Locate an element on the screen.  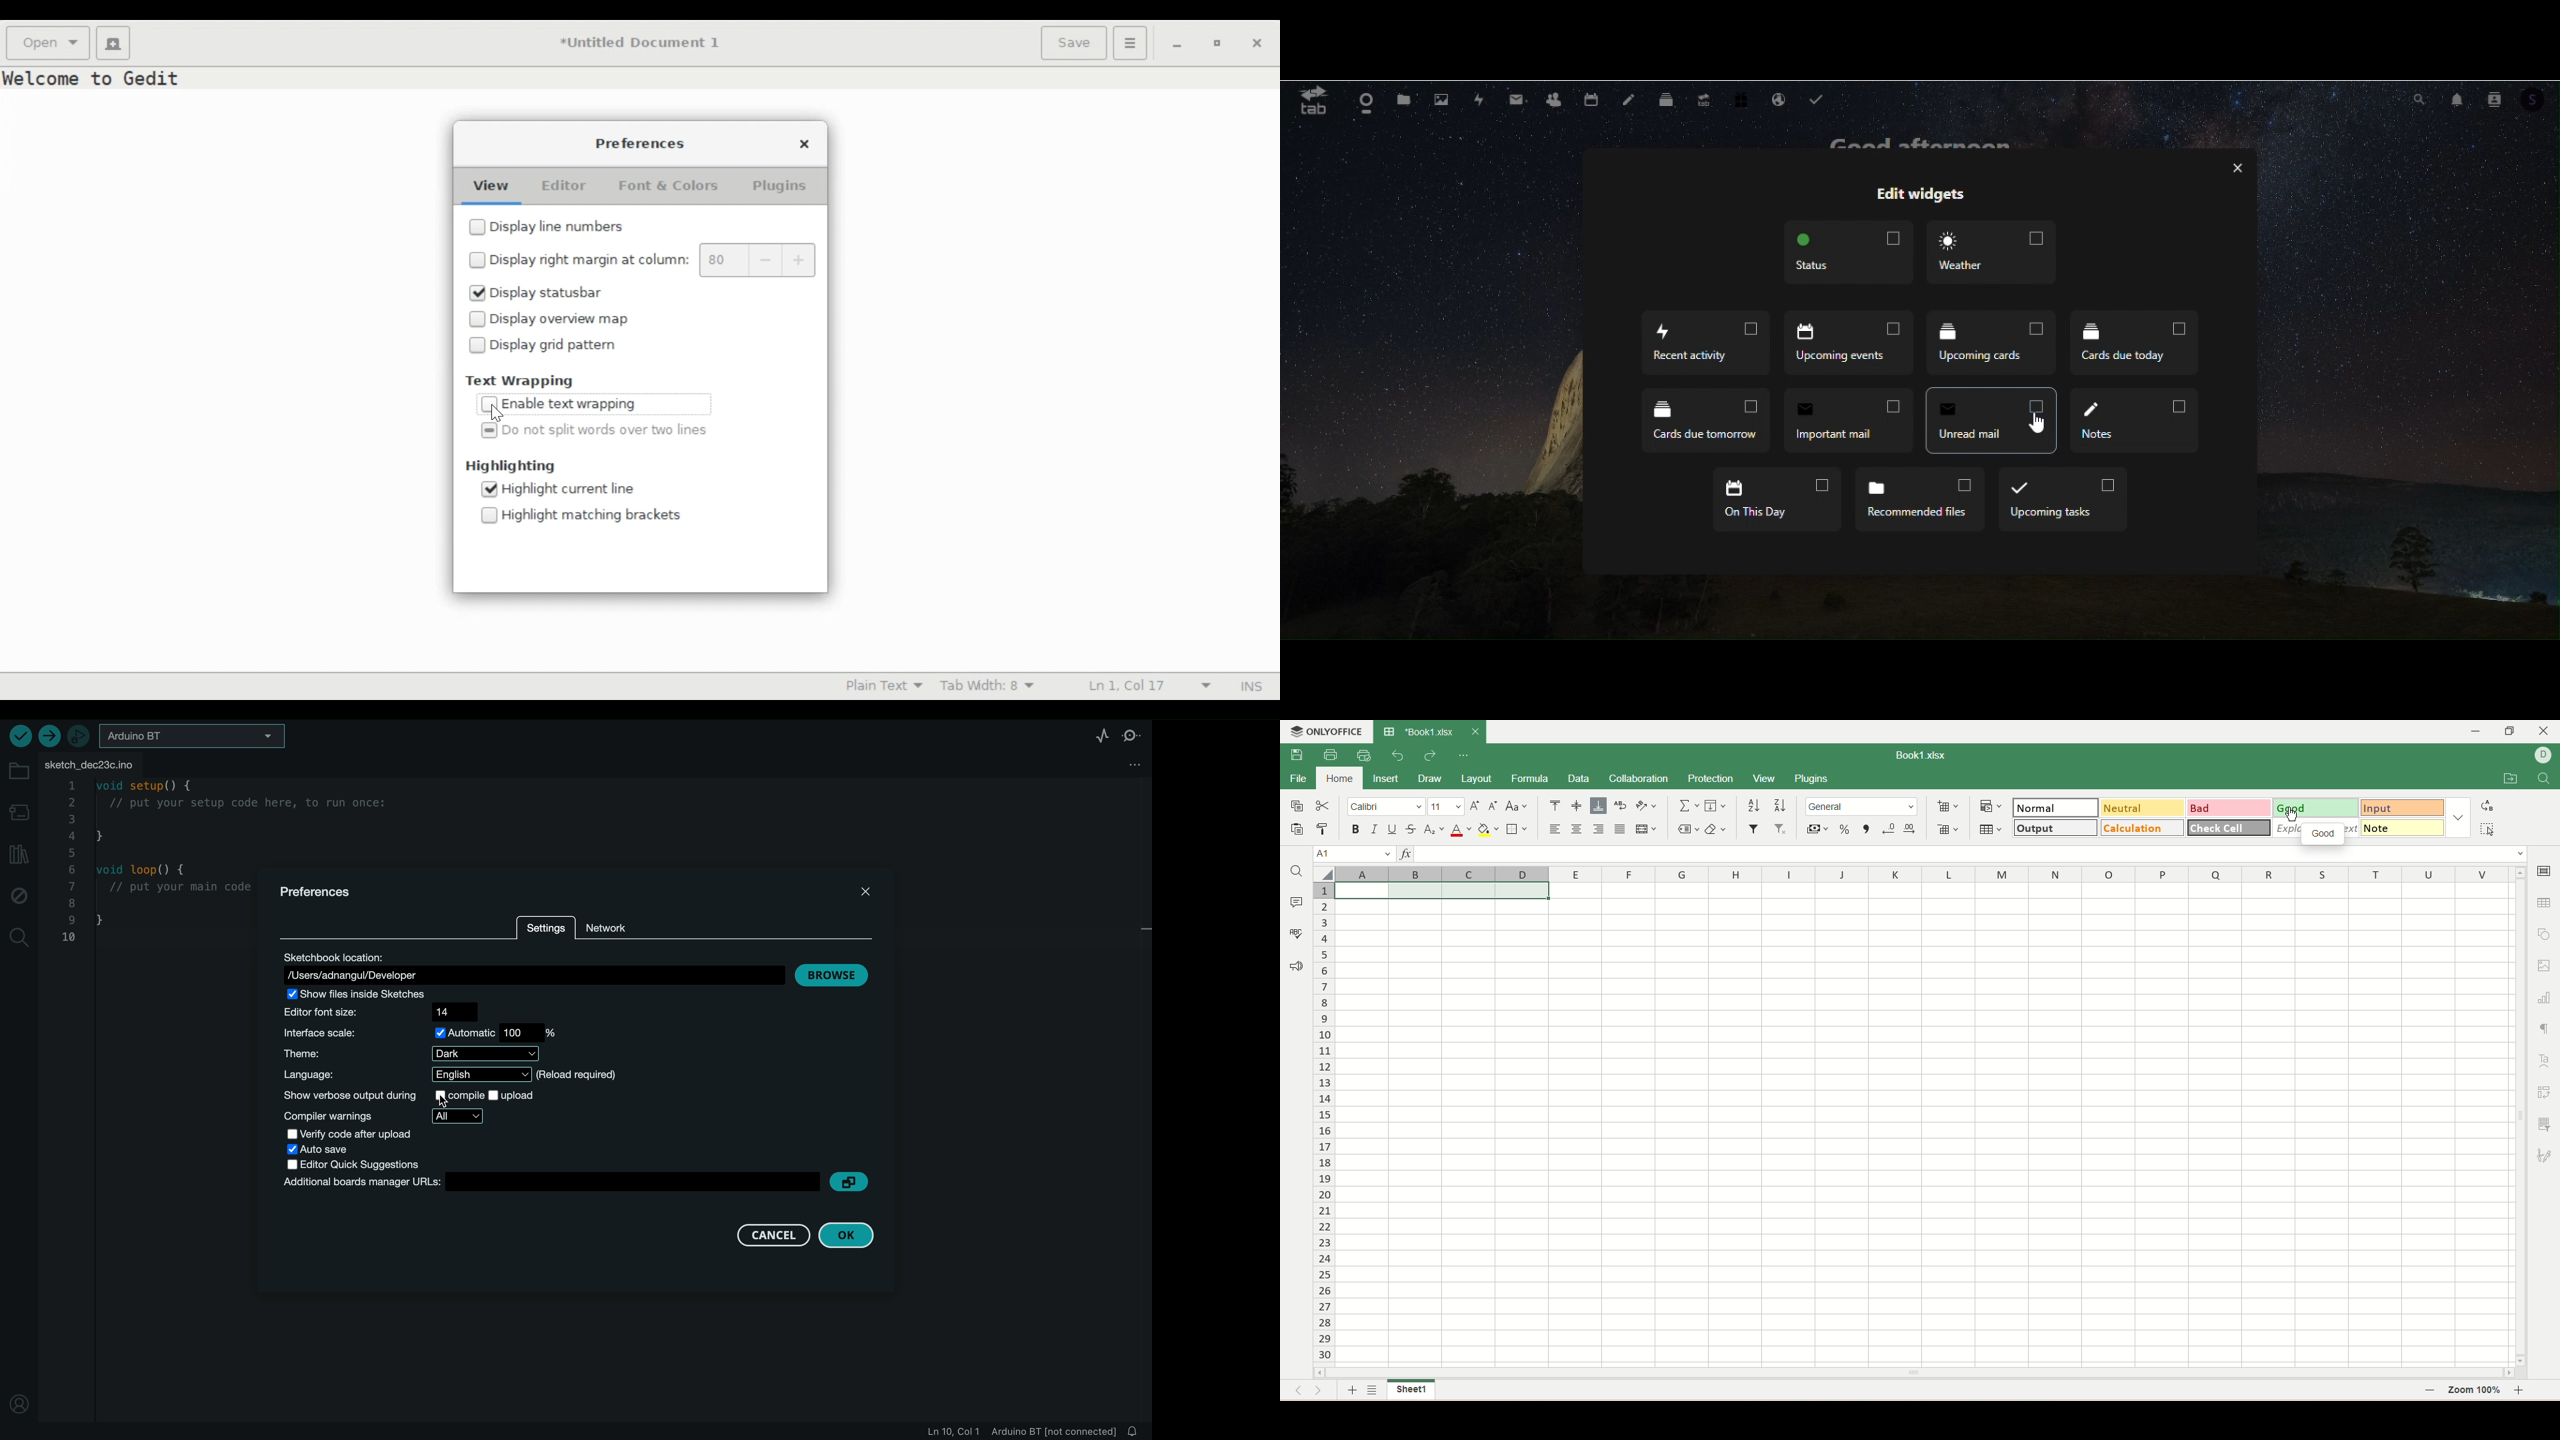
notifications is located at coordinates (2456, 97).